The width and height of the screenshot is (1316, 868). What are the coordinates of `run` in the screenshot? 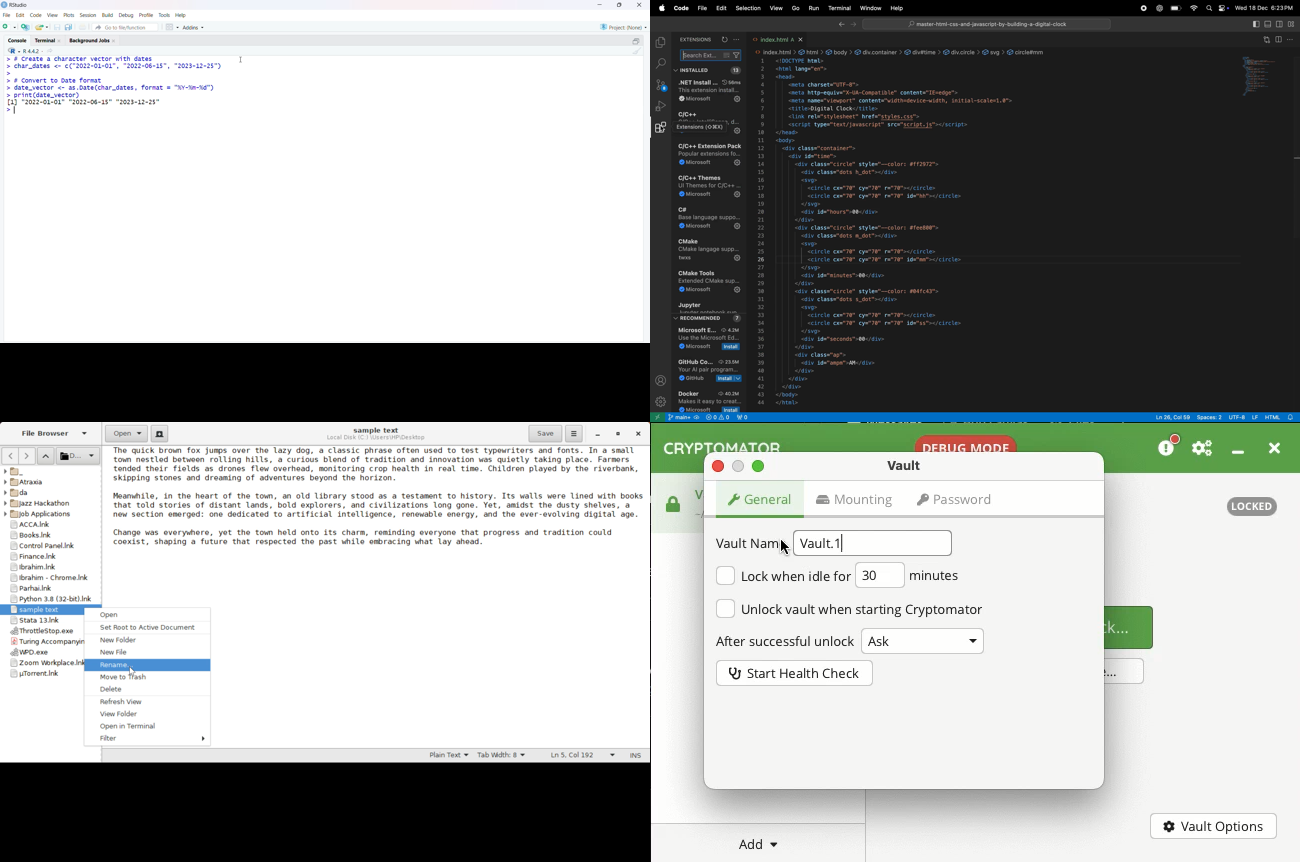 It's located at (812, 8).